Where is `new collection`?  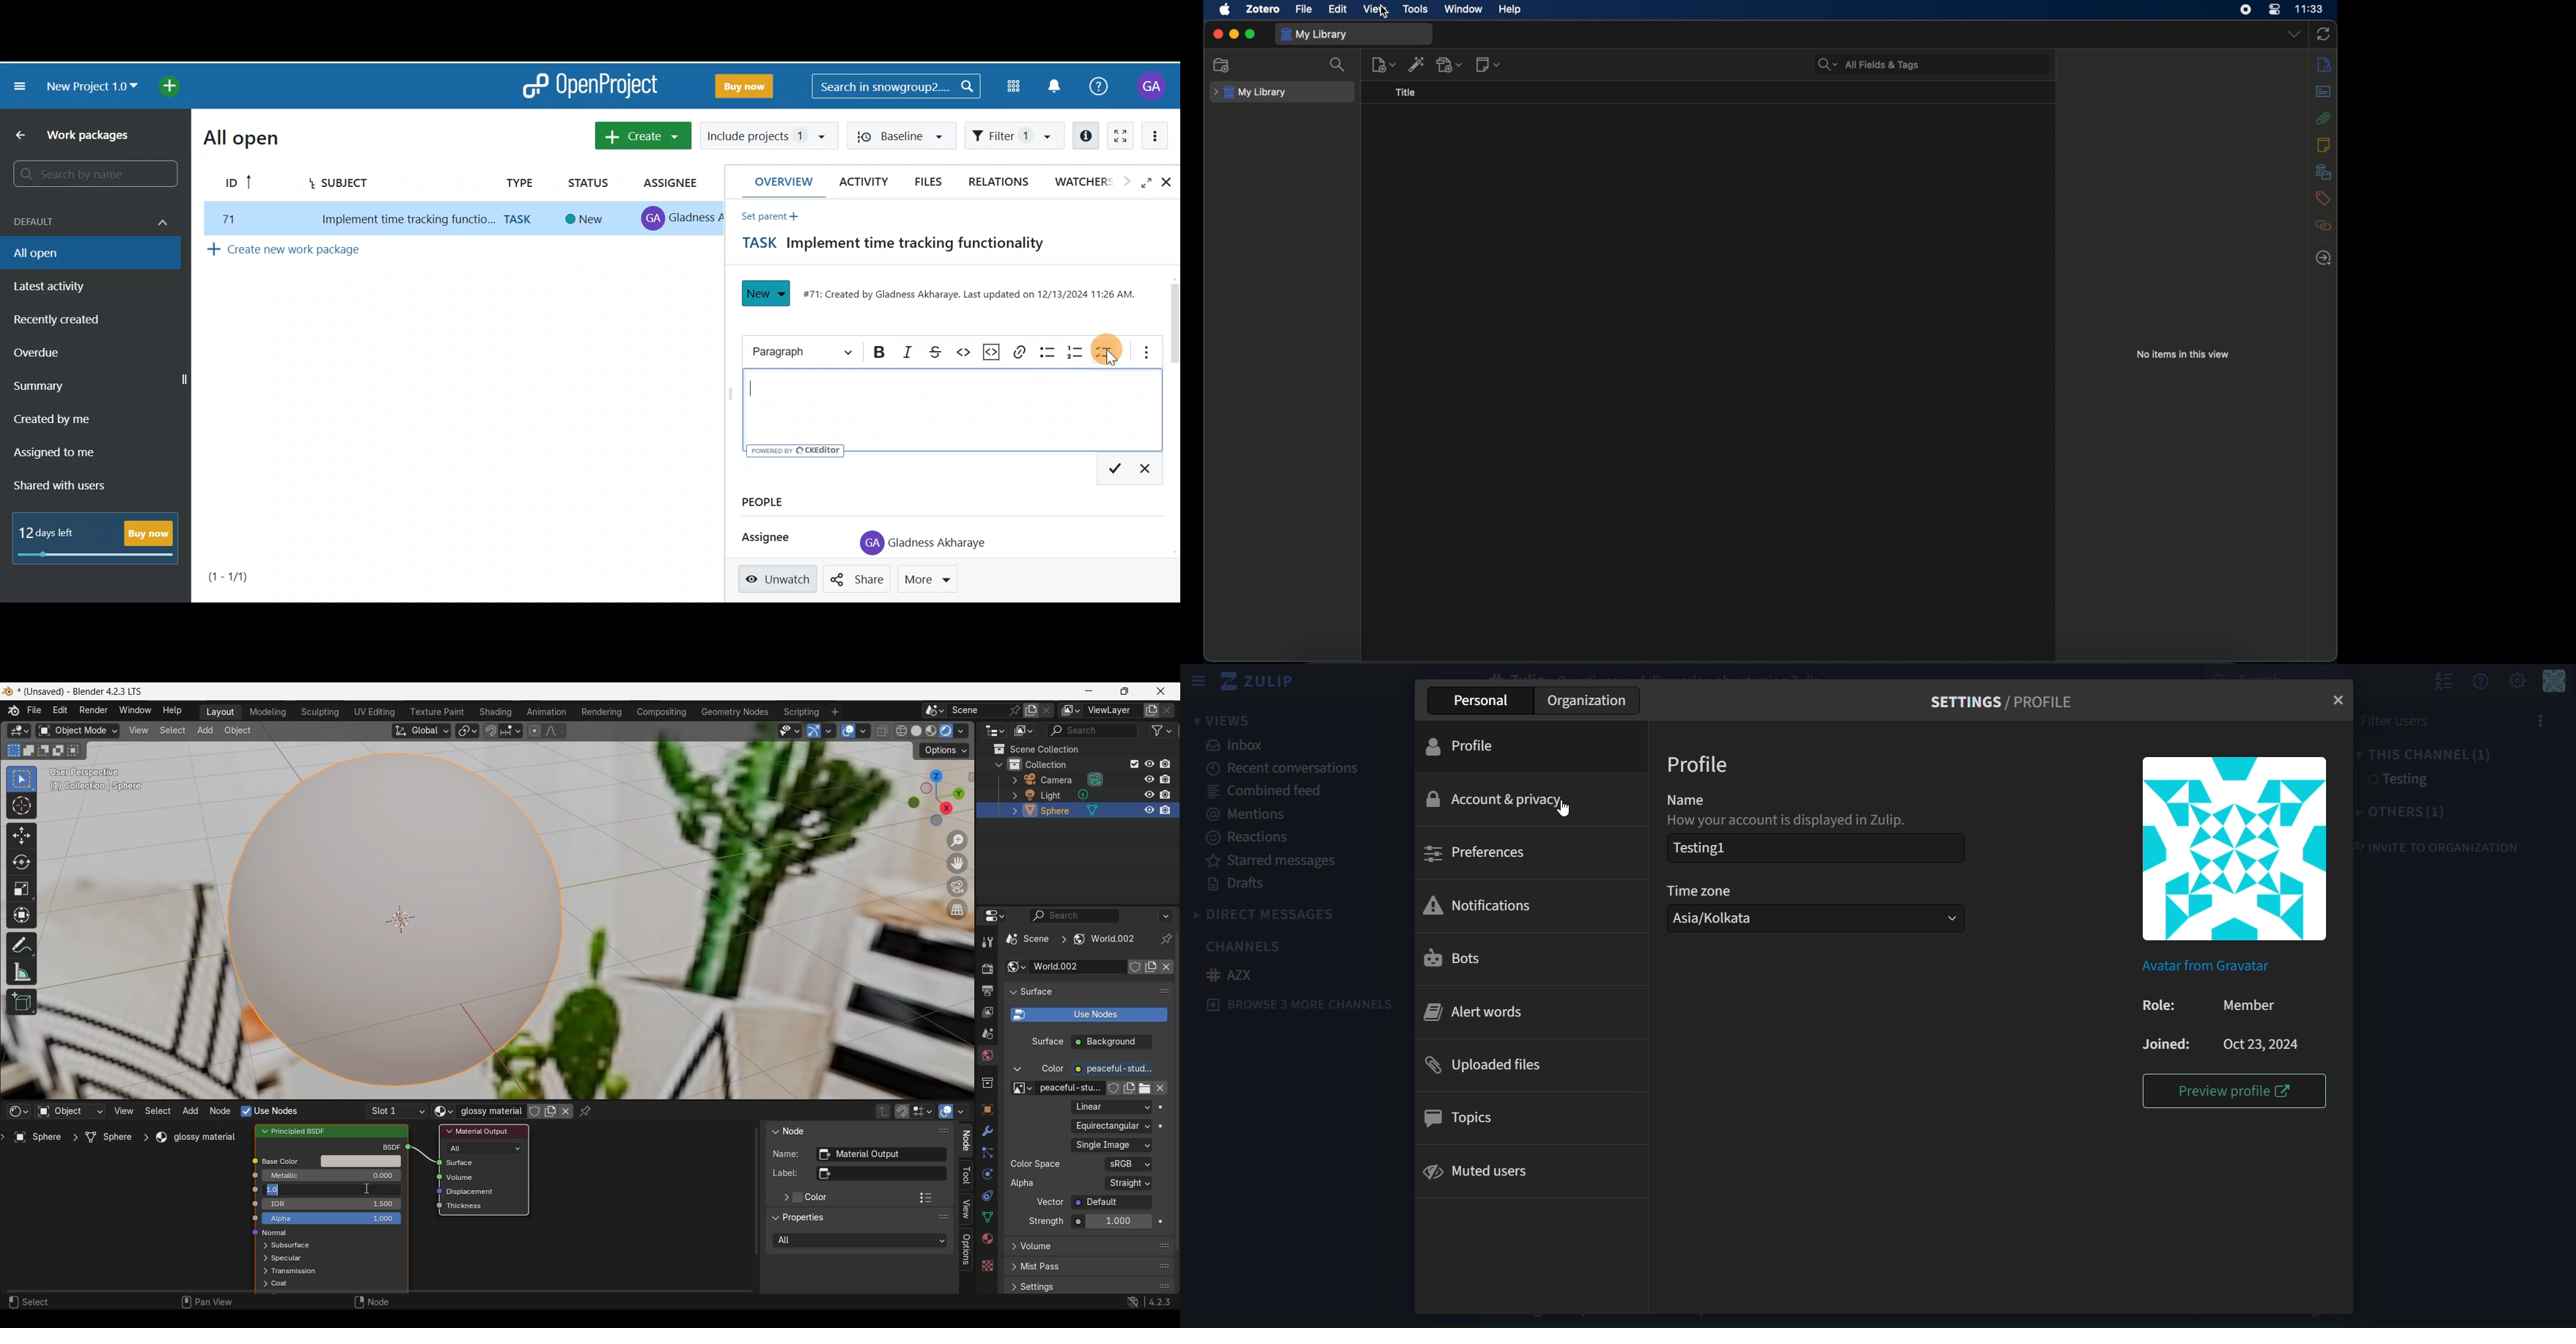 new collection is located at coordinates (1222, 66).